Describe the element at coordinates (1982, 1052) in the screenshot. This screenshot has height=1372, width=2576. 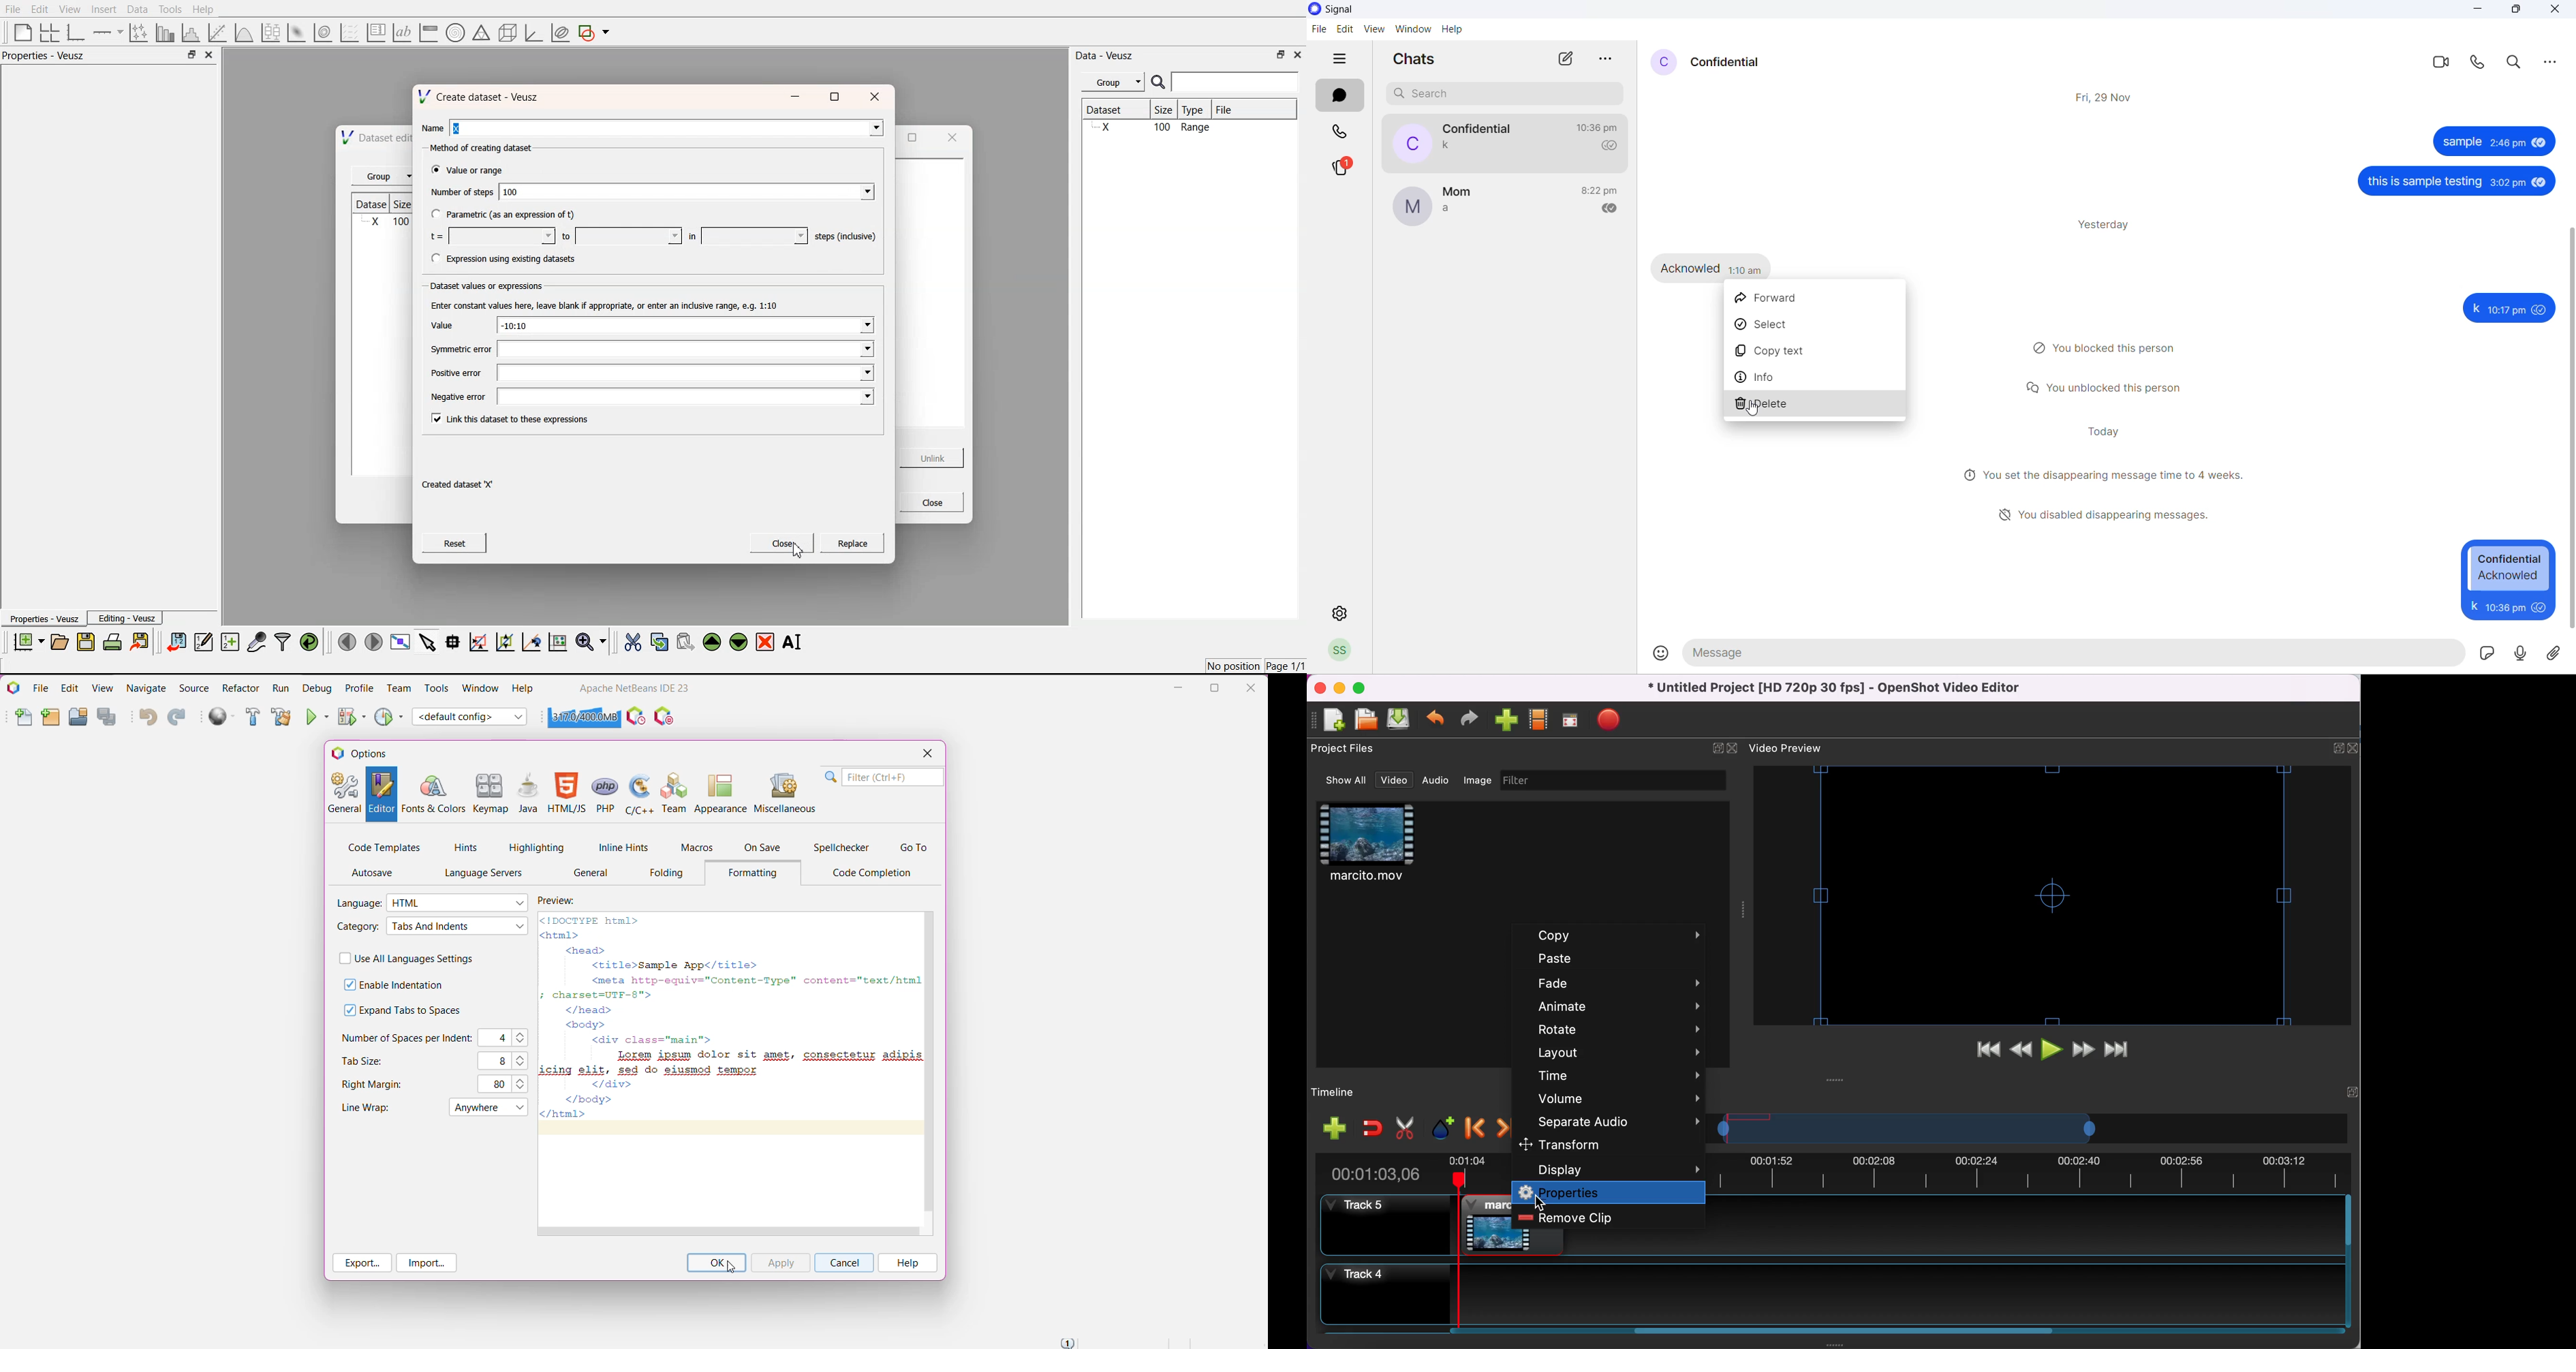
I see `jump to start` at that location.